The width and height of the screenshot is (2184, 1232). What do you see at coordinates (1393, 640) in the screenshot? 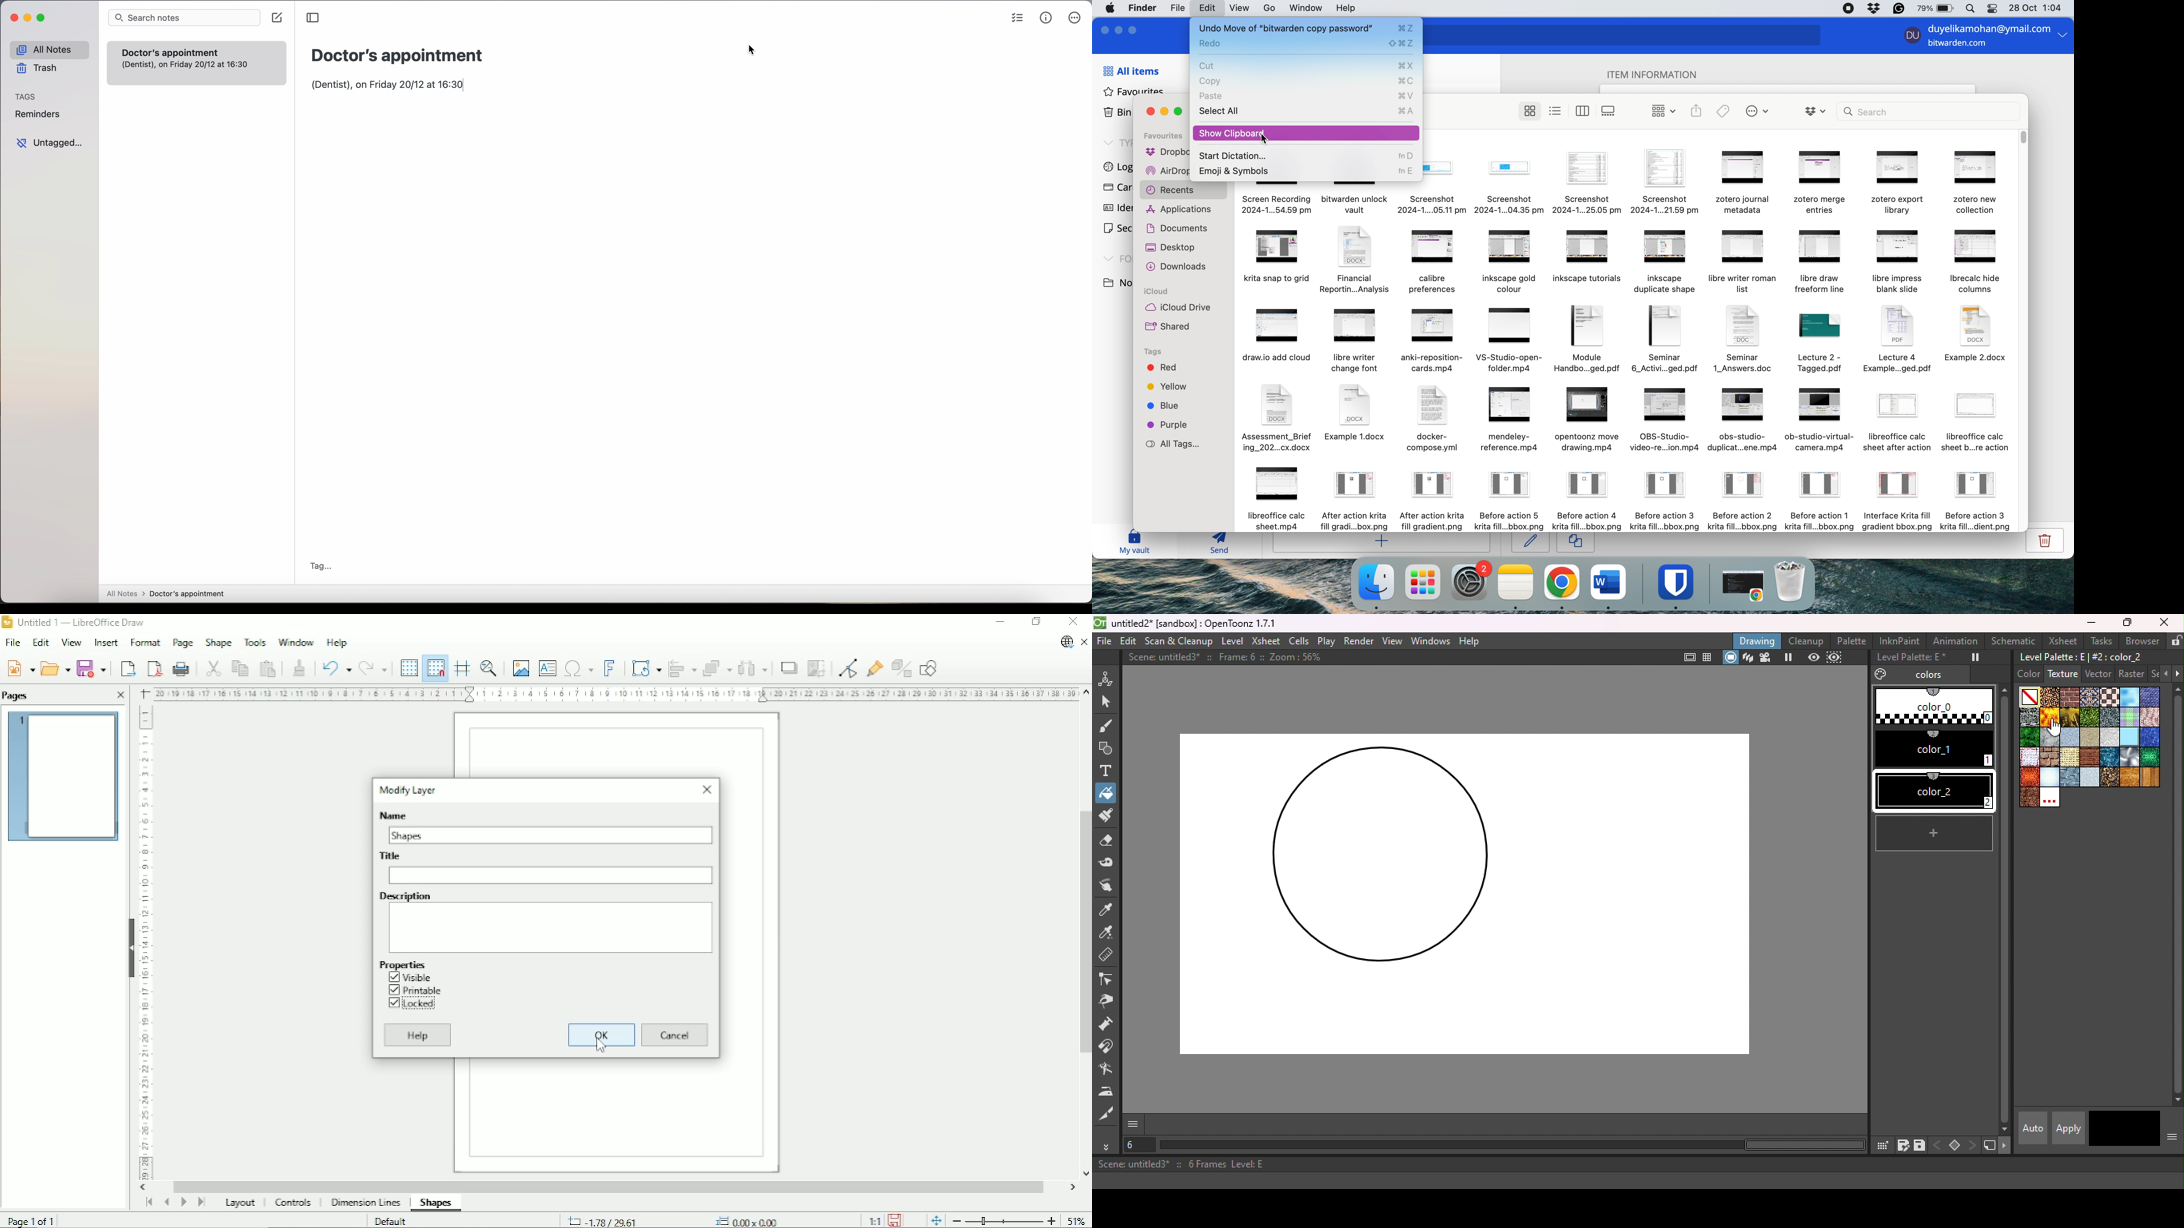
I see `View` at bounding box center [1393, 640].